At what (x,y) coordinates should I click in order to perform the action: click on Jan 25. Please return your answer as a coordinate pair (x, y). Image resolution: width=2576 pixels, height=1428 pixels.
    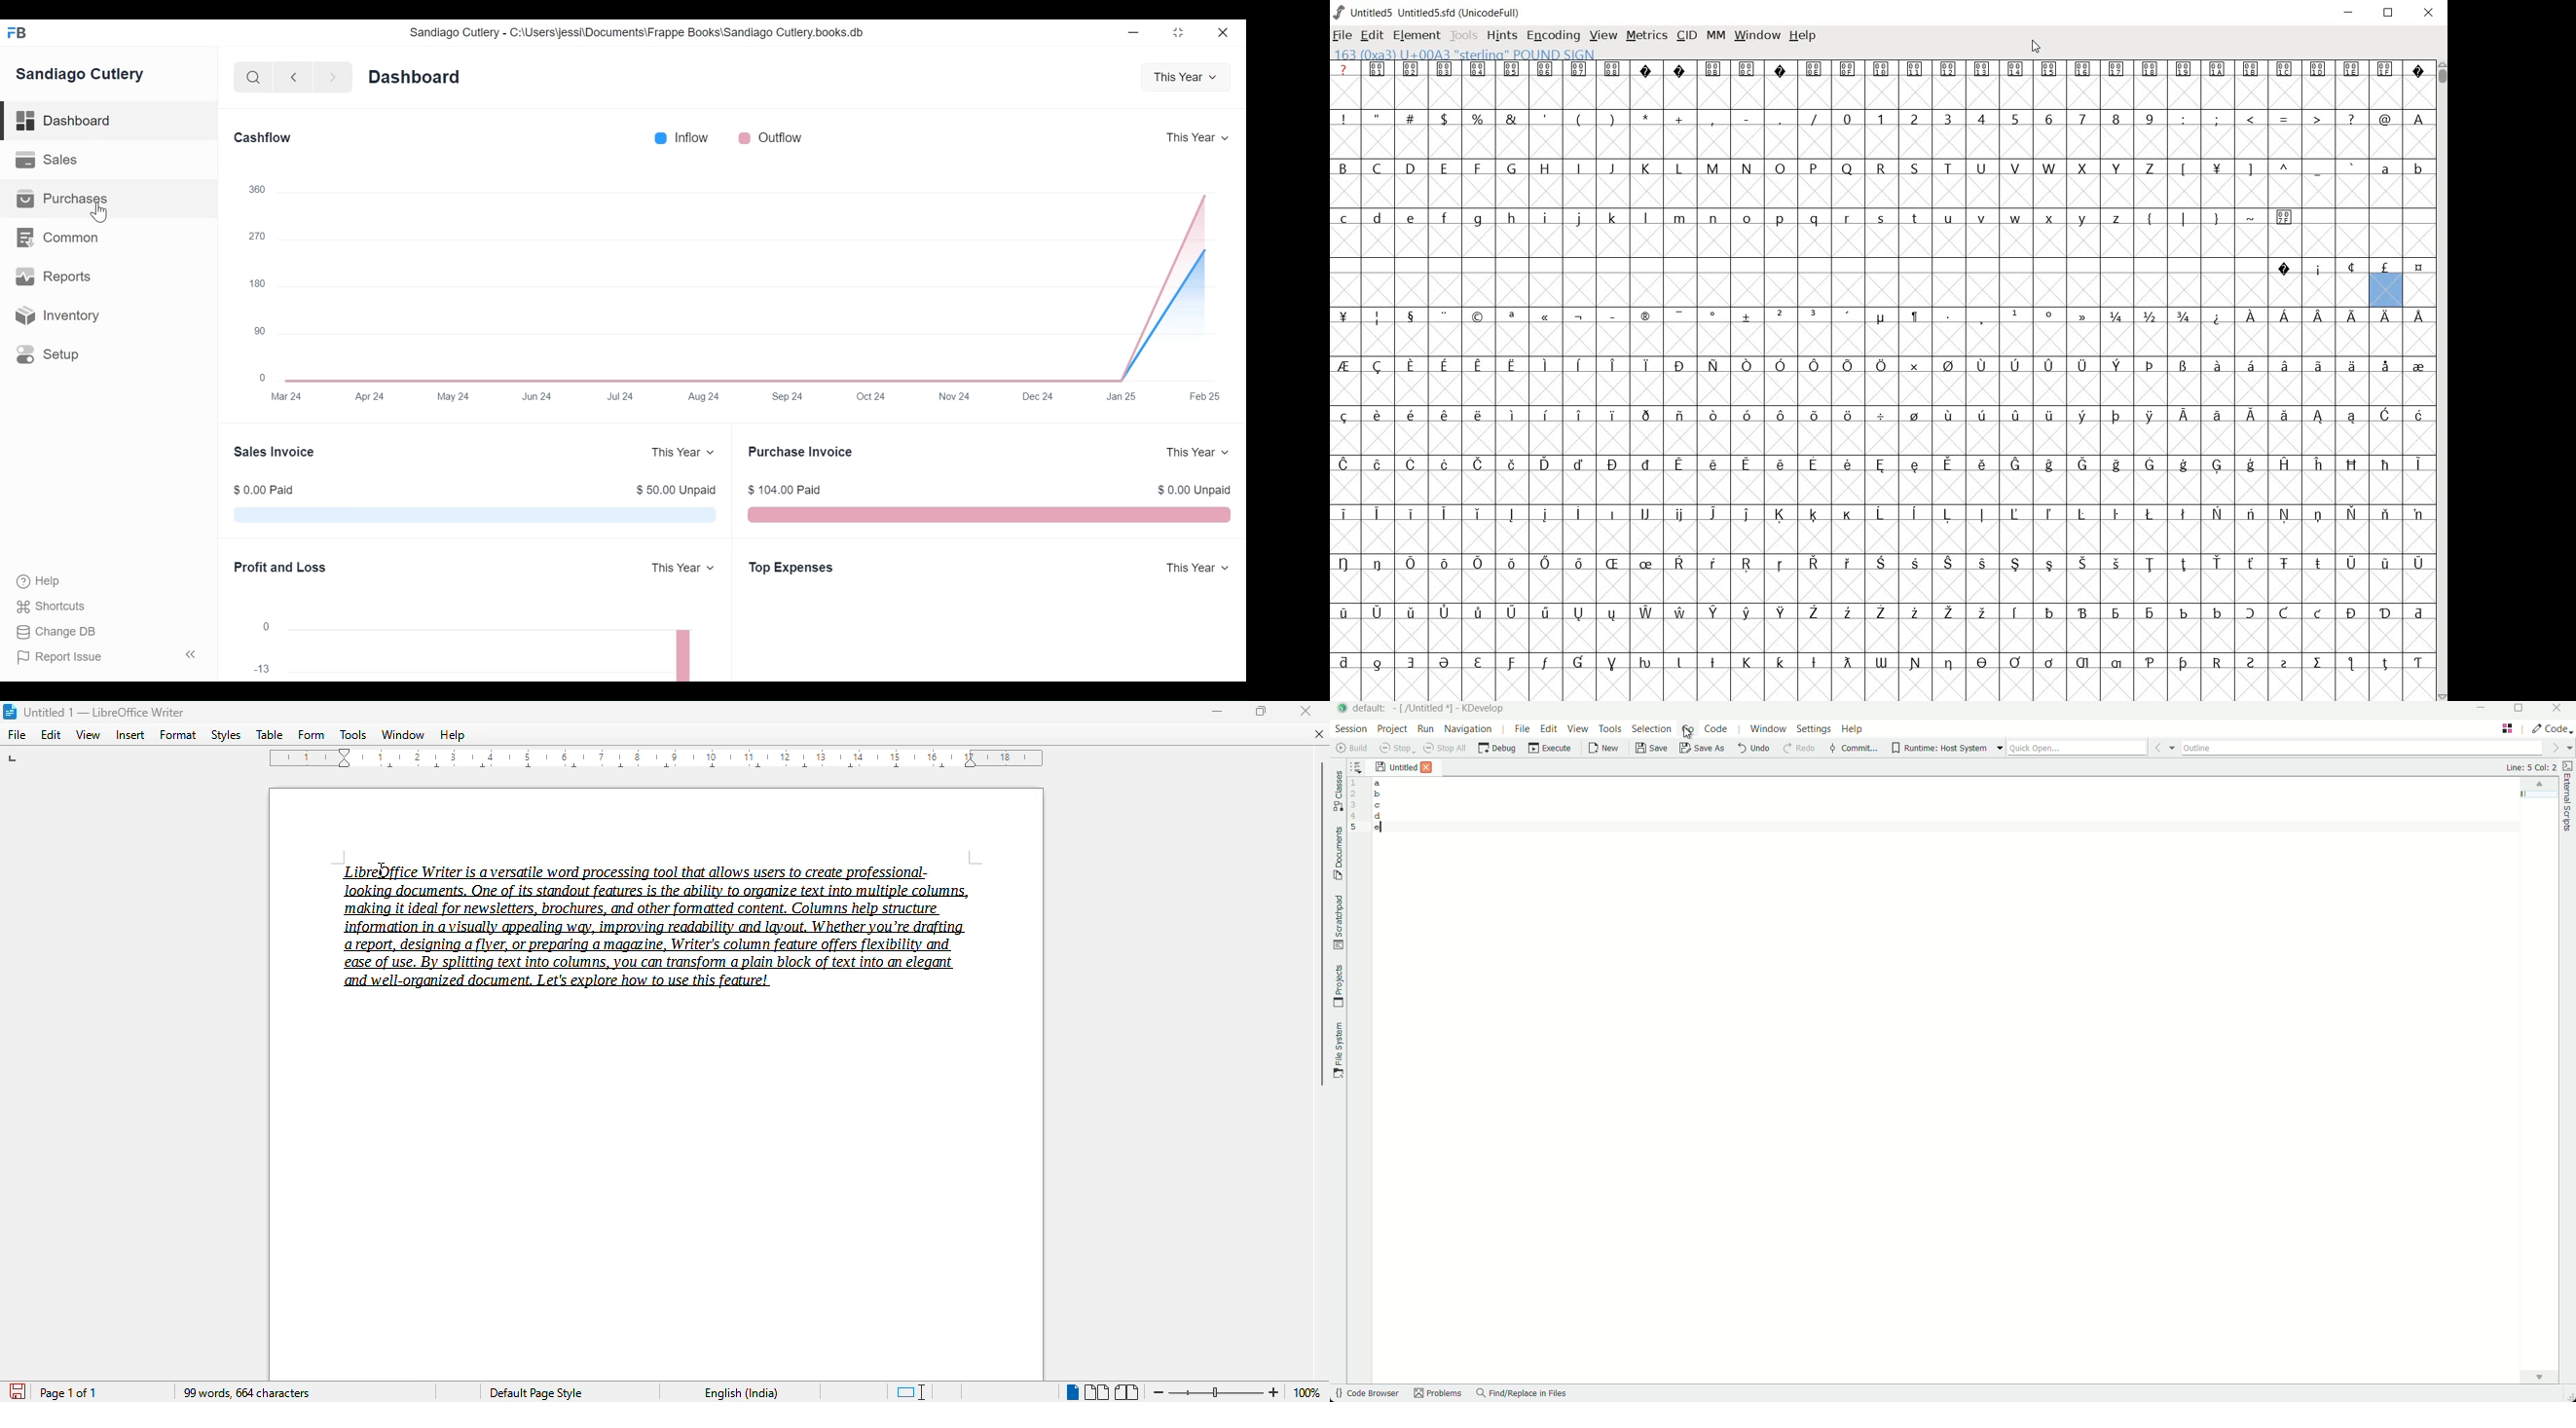
    Looking at the image, I should click on (1118, 397).